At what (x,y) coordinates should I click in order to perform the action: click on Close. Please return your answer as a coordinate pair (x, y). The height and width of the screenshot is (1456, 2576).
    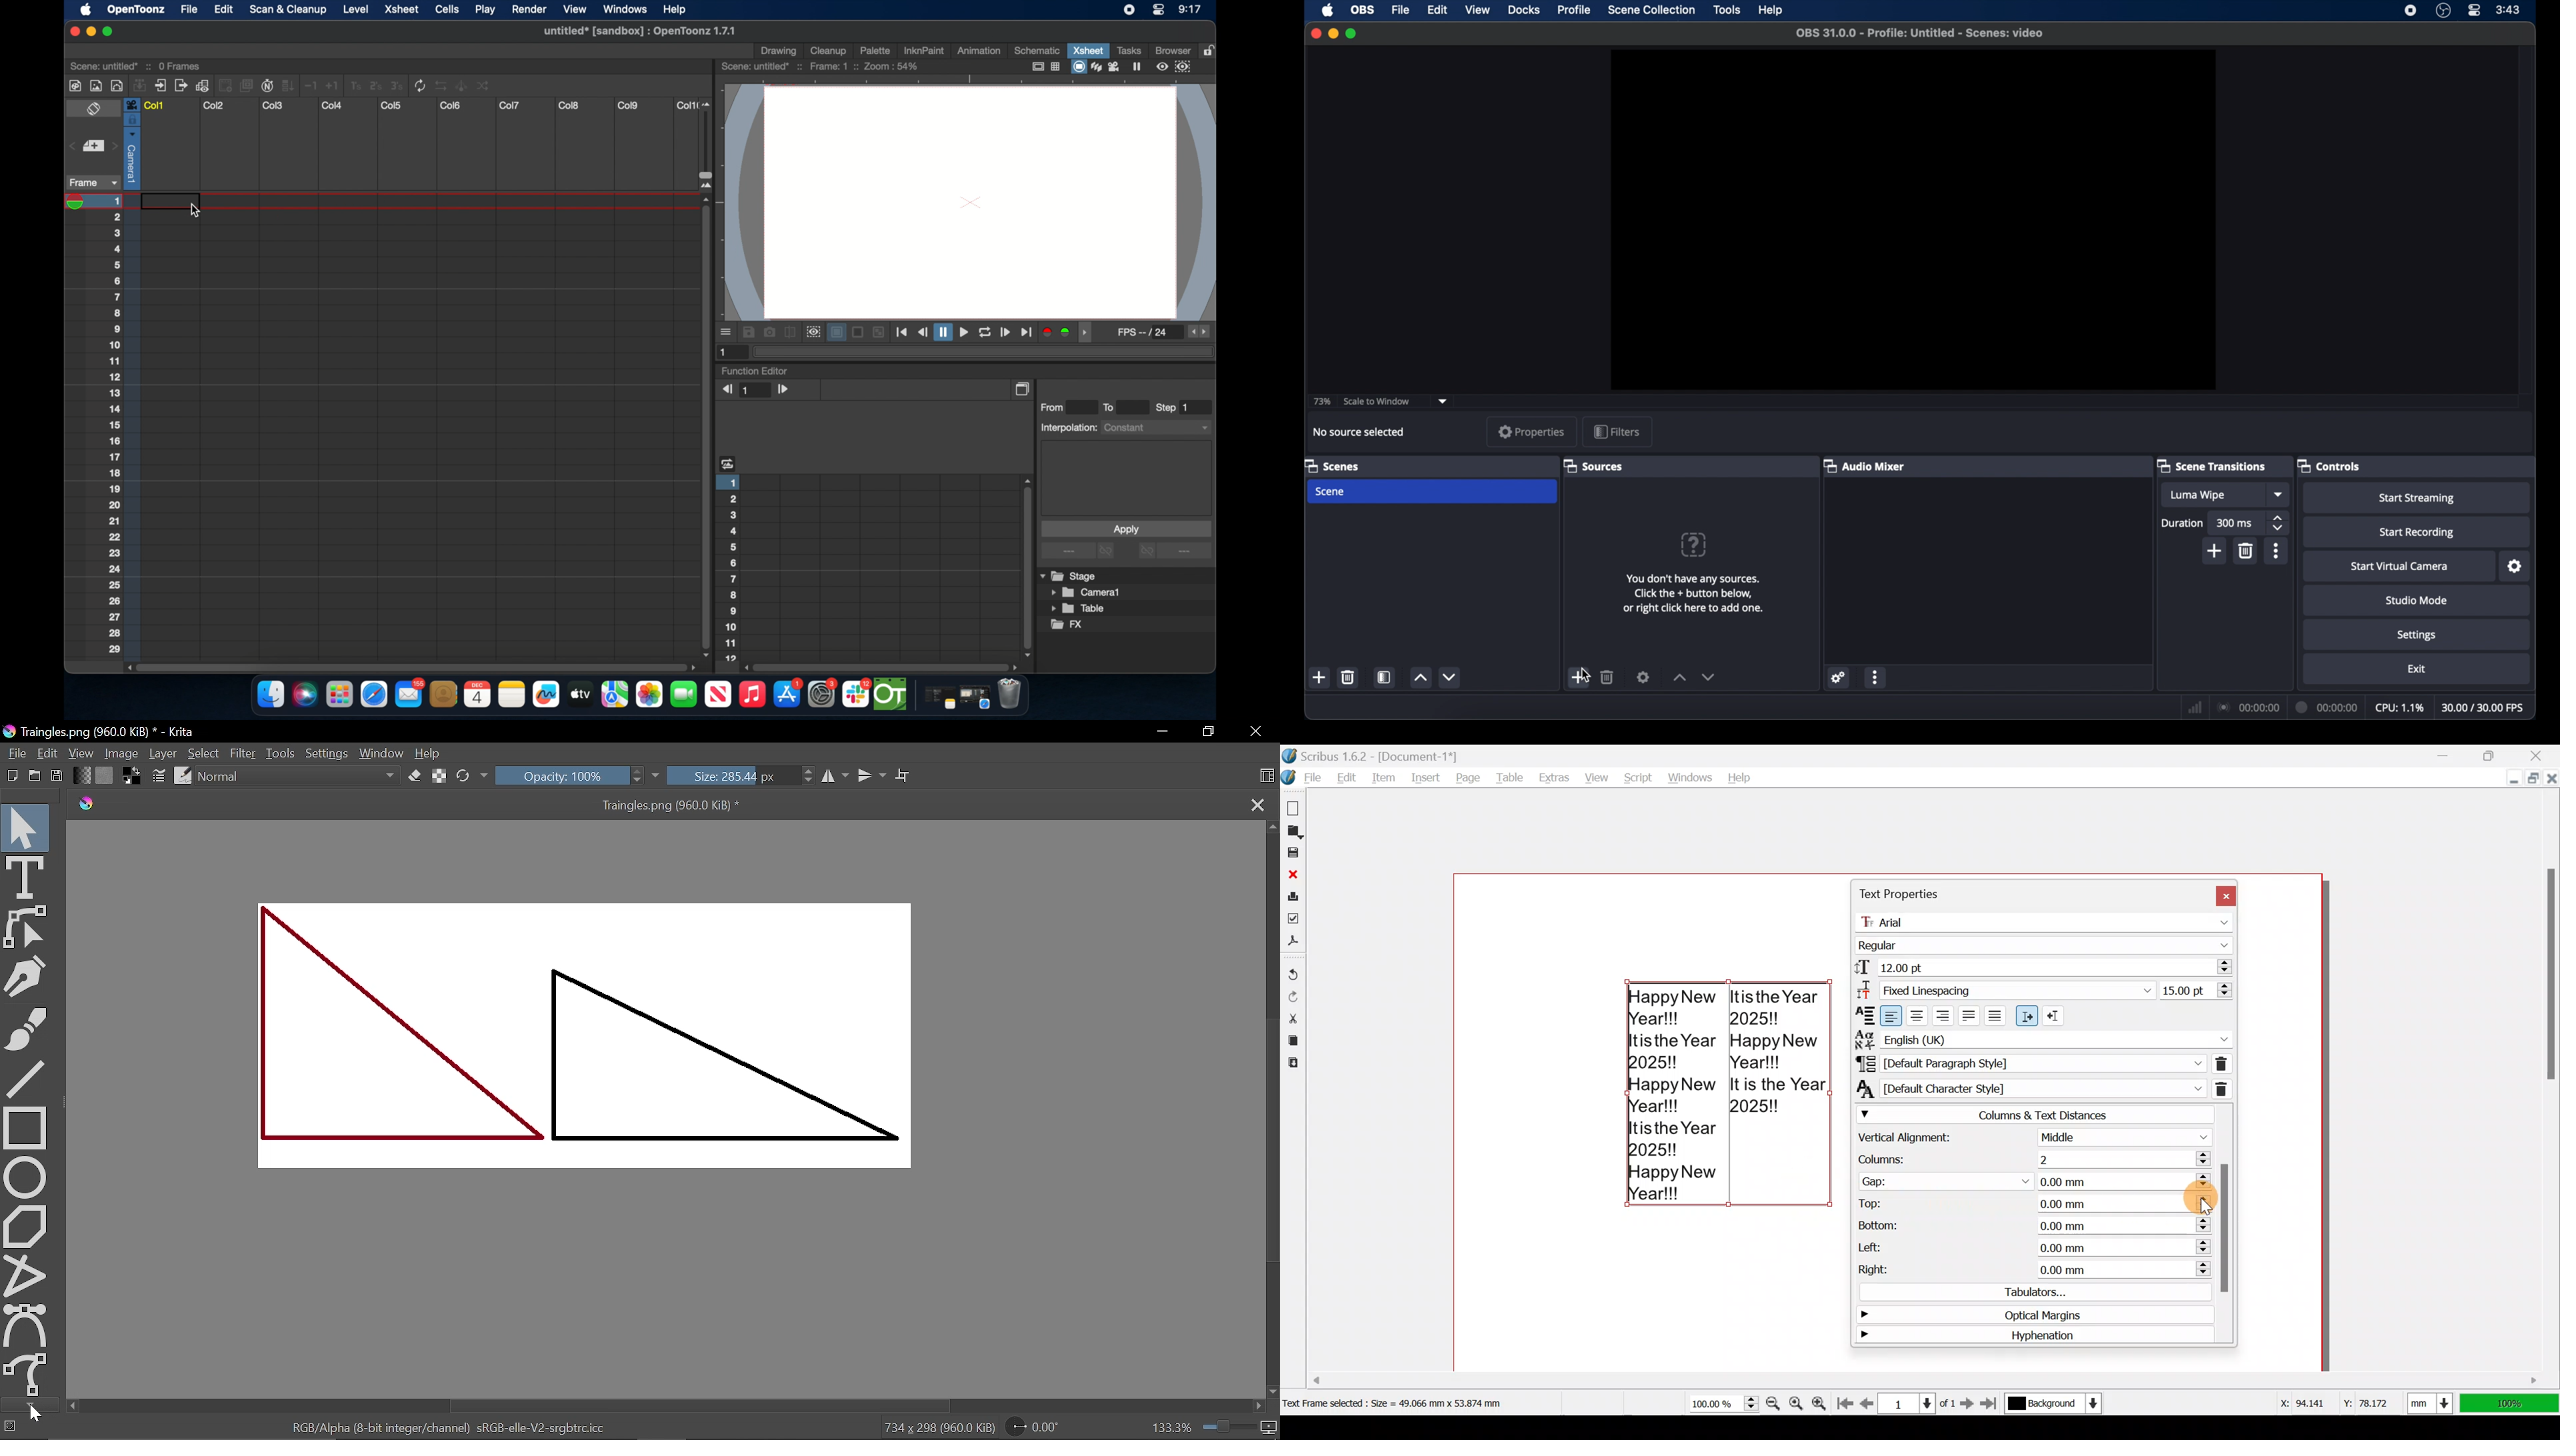
    Looking at the image, I should click on (2551, 777).